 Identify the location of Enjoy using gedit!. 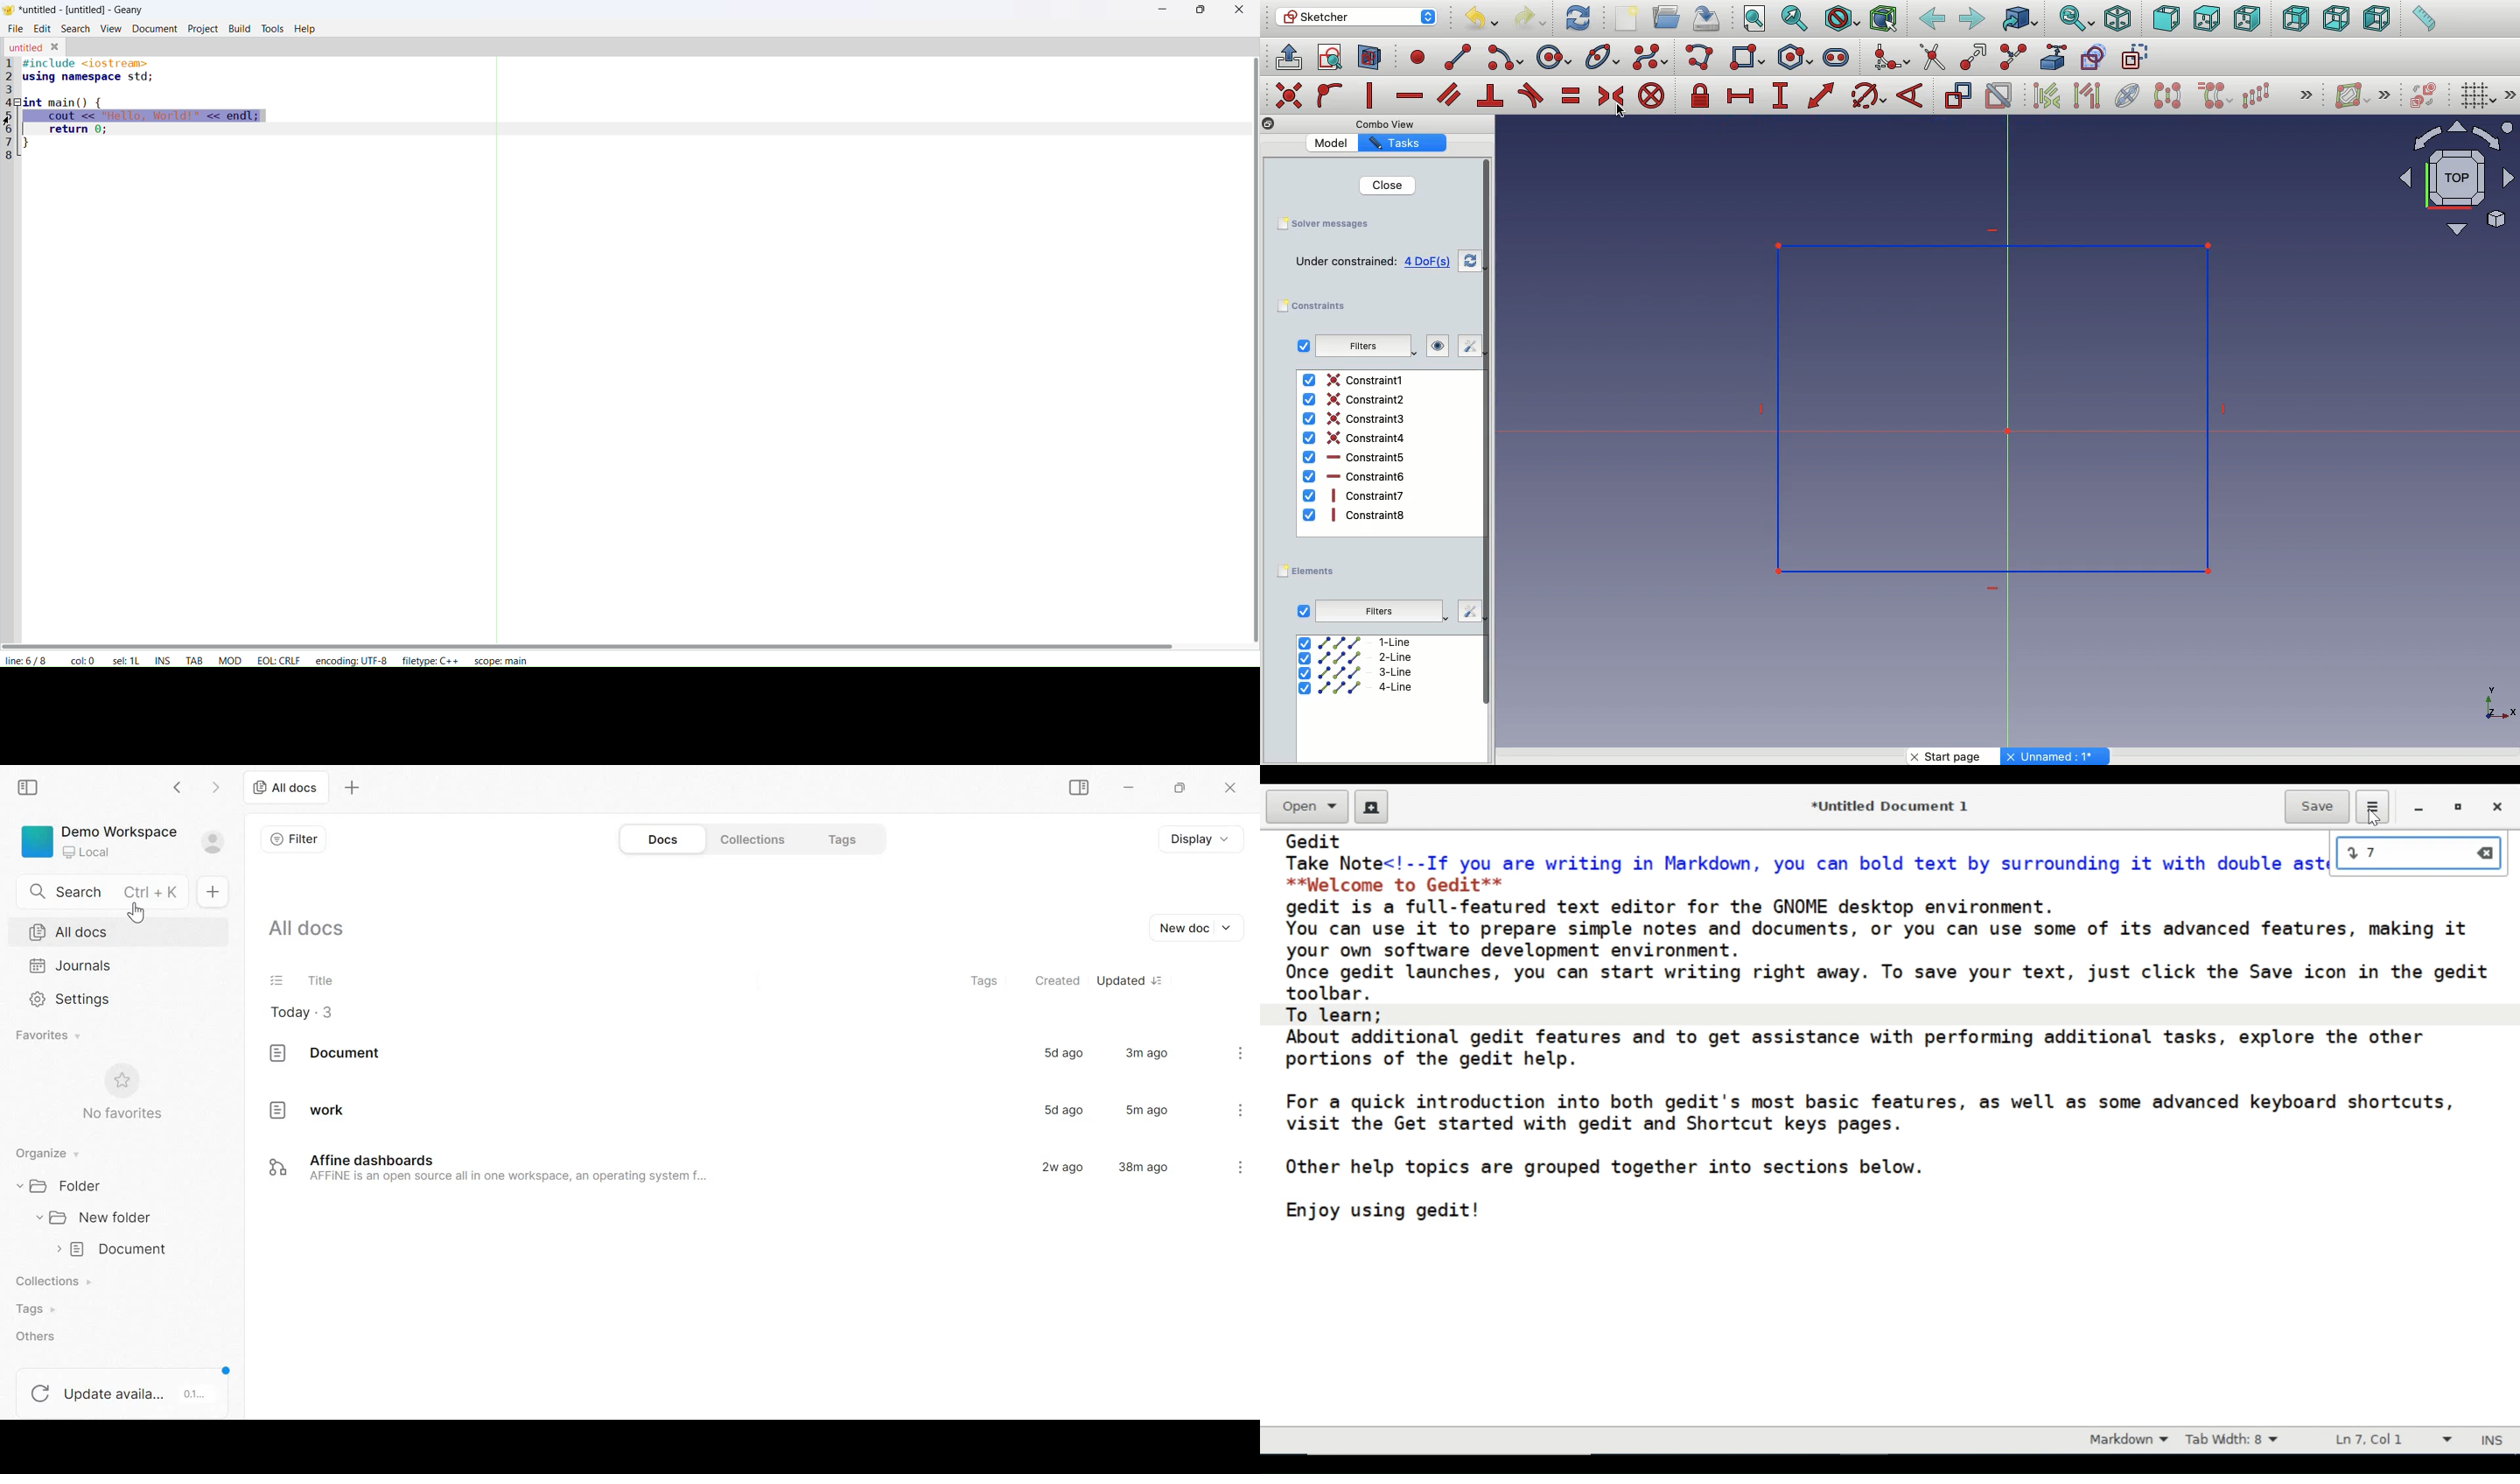
(1384, 1209).